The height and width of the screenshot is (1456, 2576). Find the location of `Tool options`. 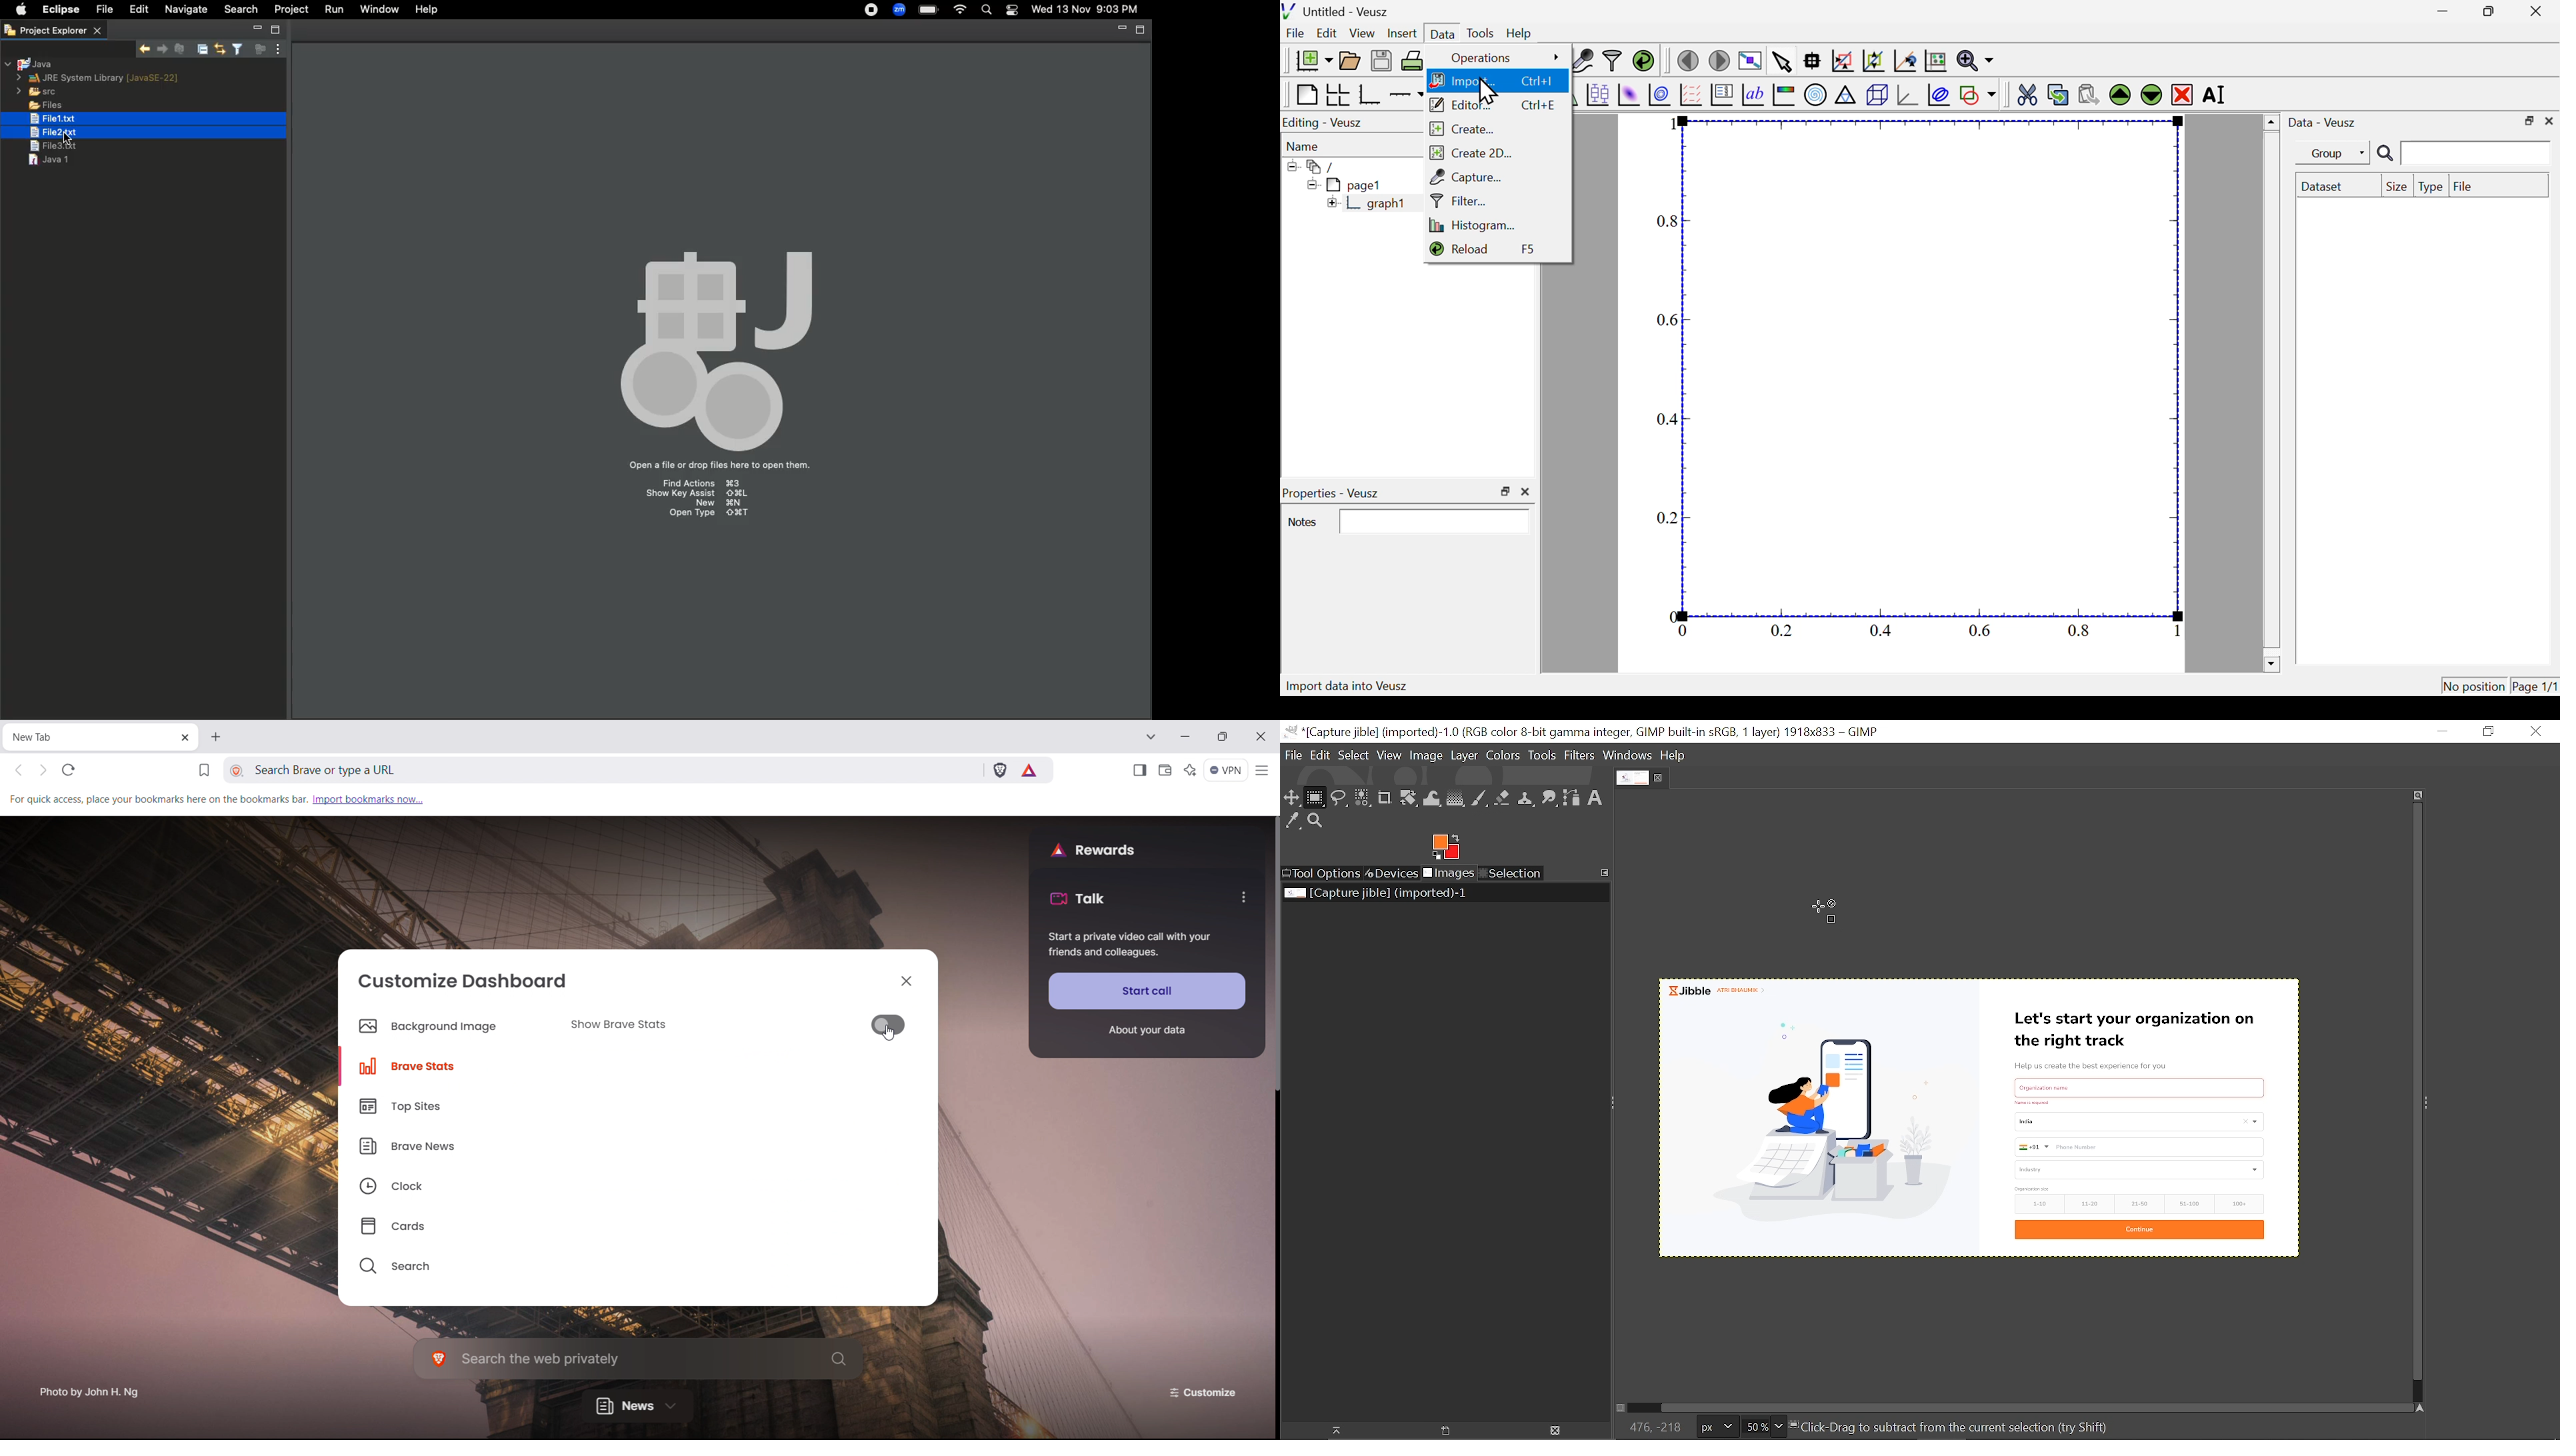

Tool options is located at coordinates (1322, 873).